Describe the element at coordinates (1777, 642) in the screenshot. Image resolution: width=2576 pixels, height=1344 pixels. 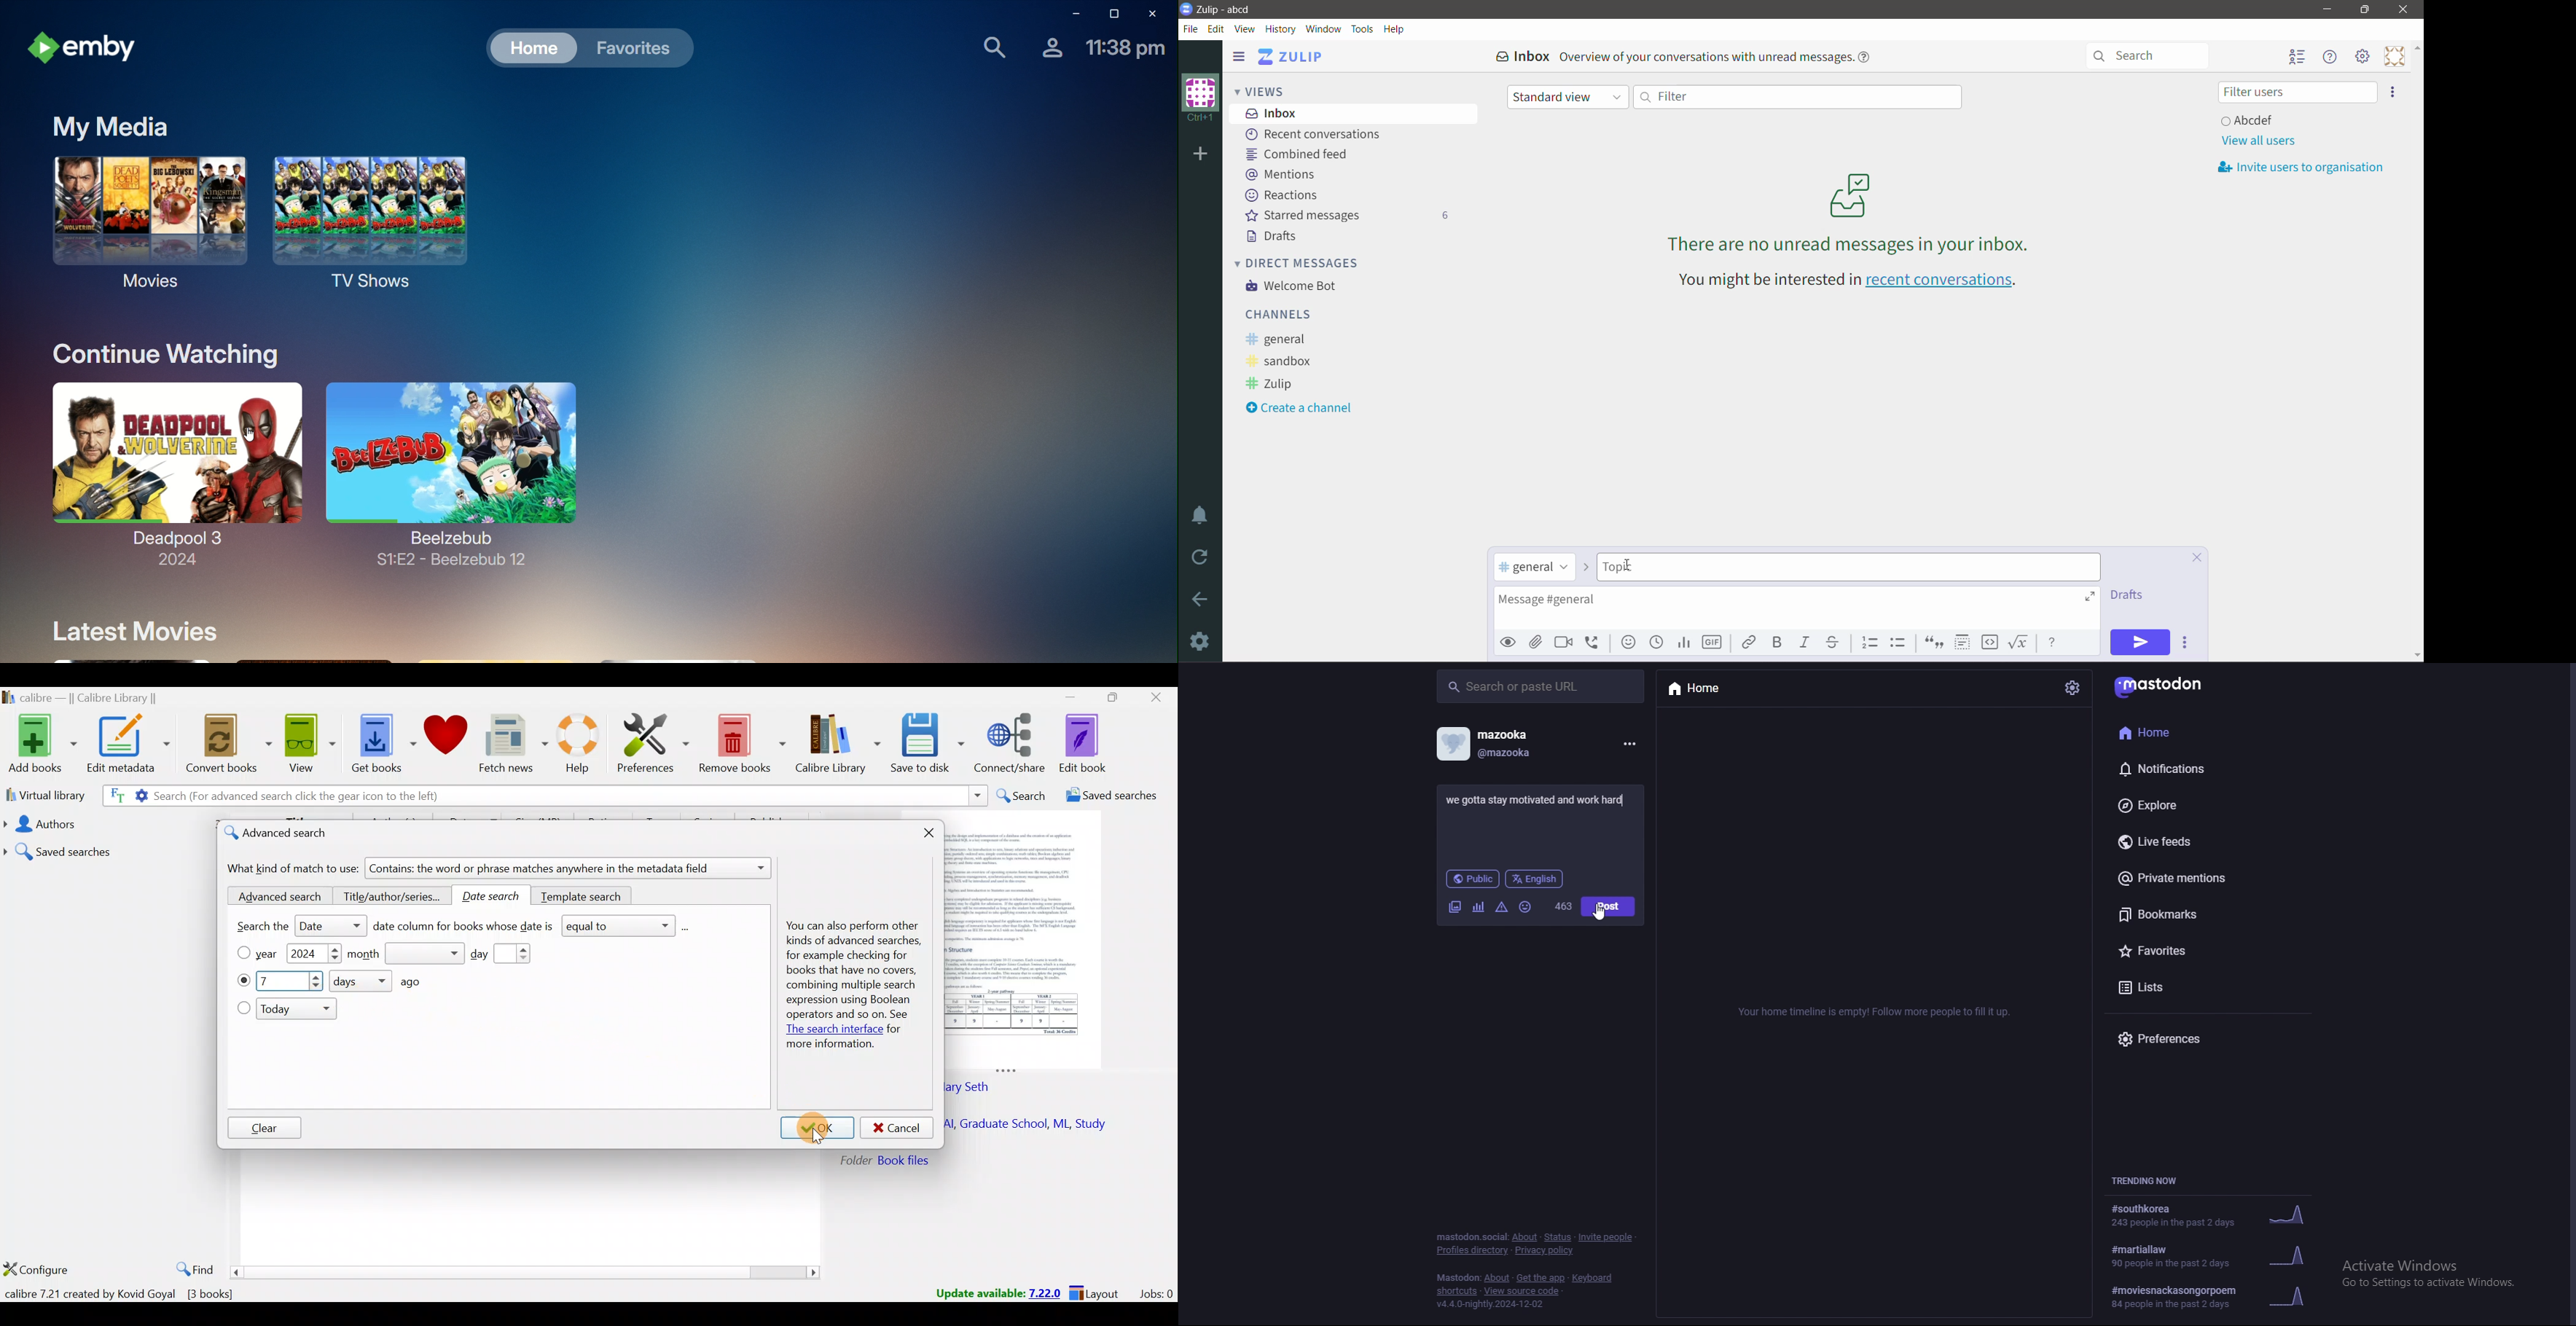
I see `Bold` at that location.